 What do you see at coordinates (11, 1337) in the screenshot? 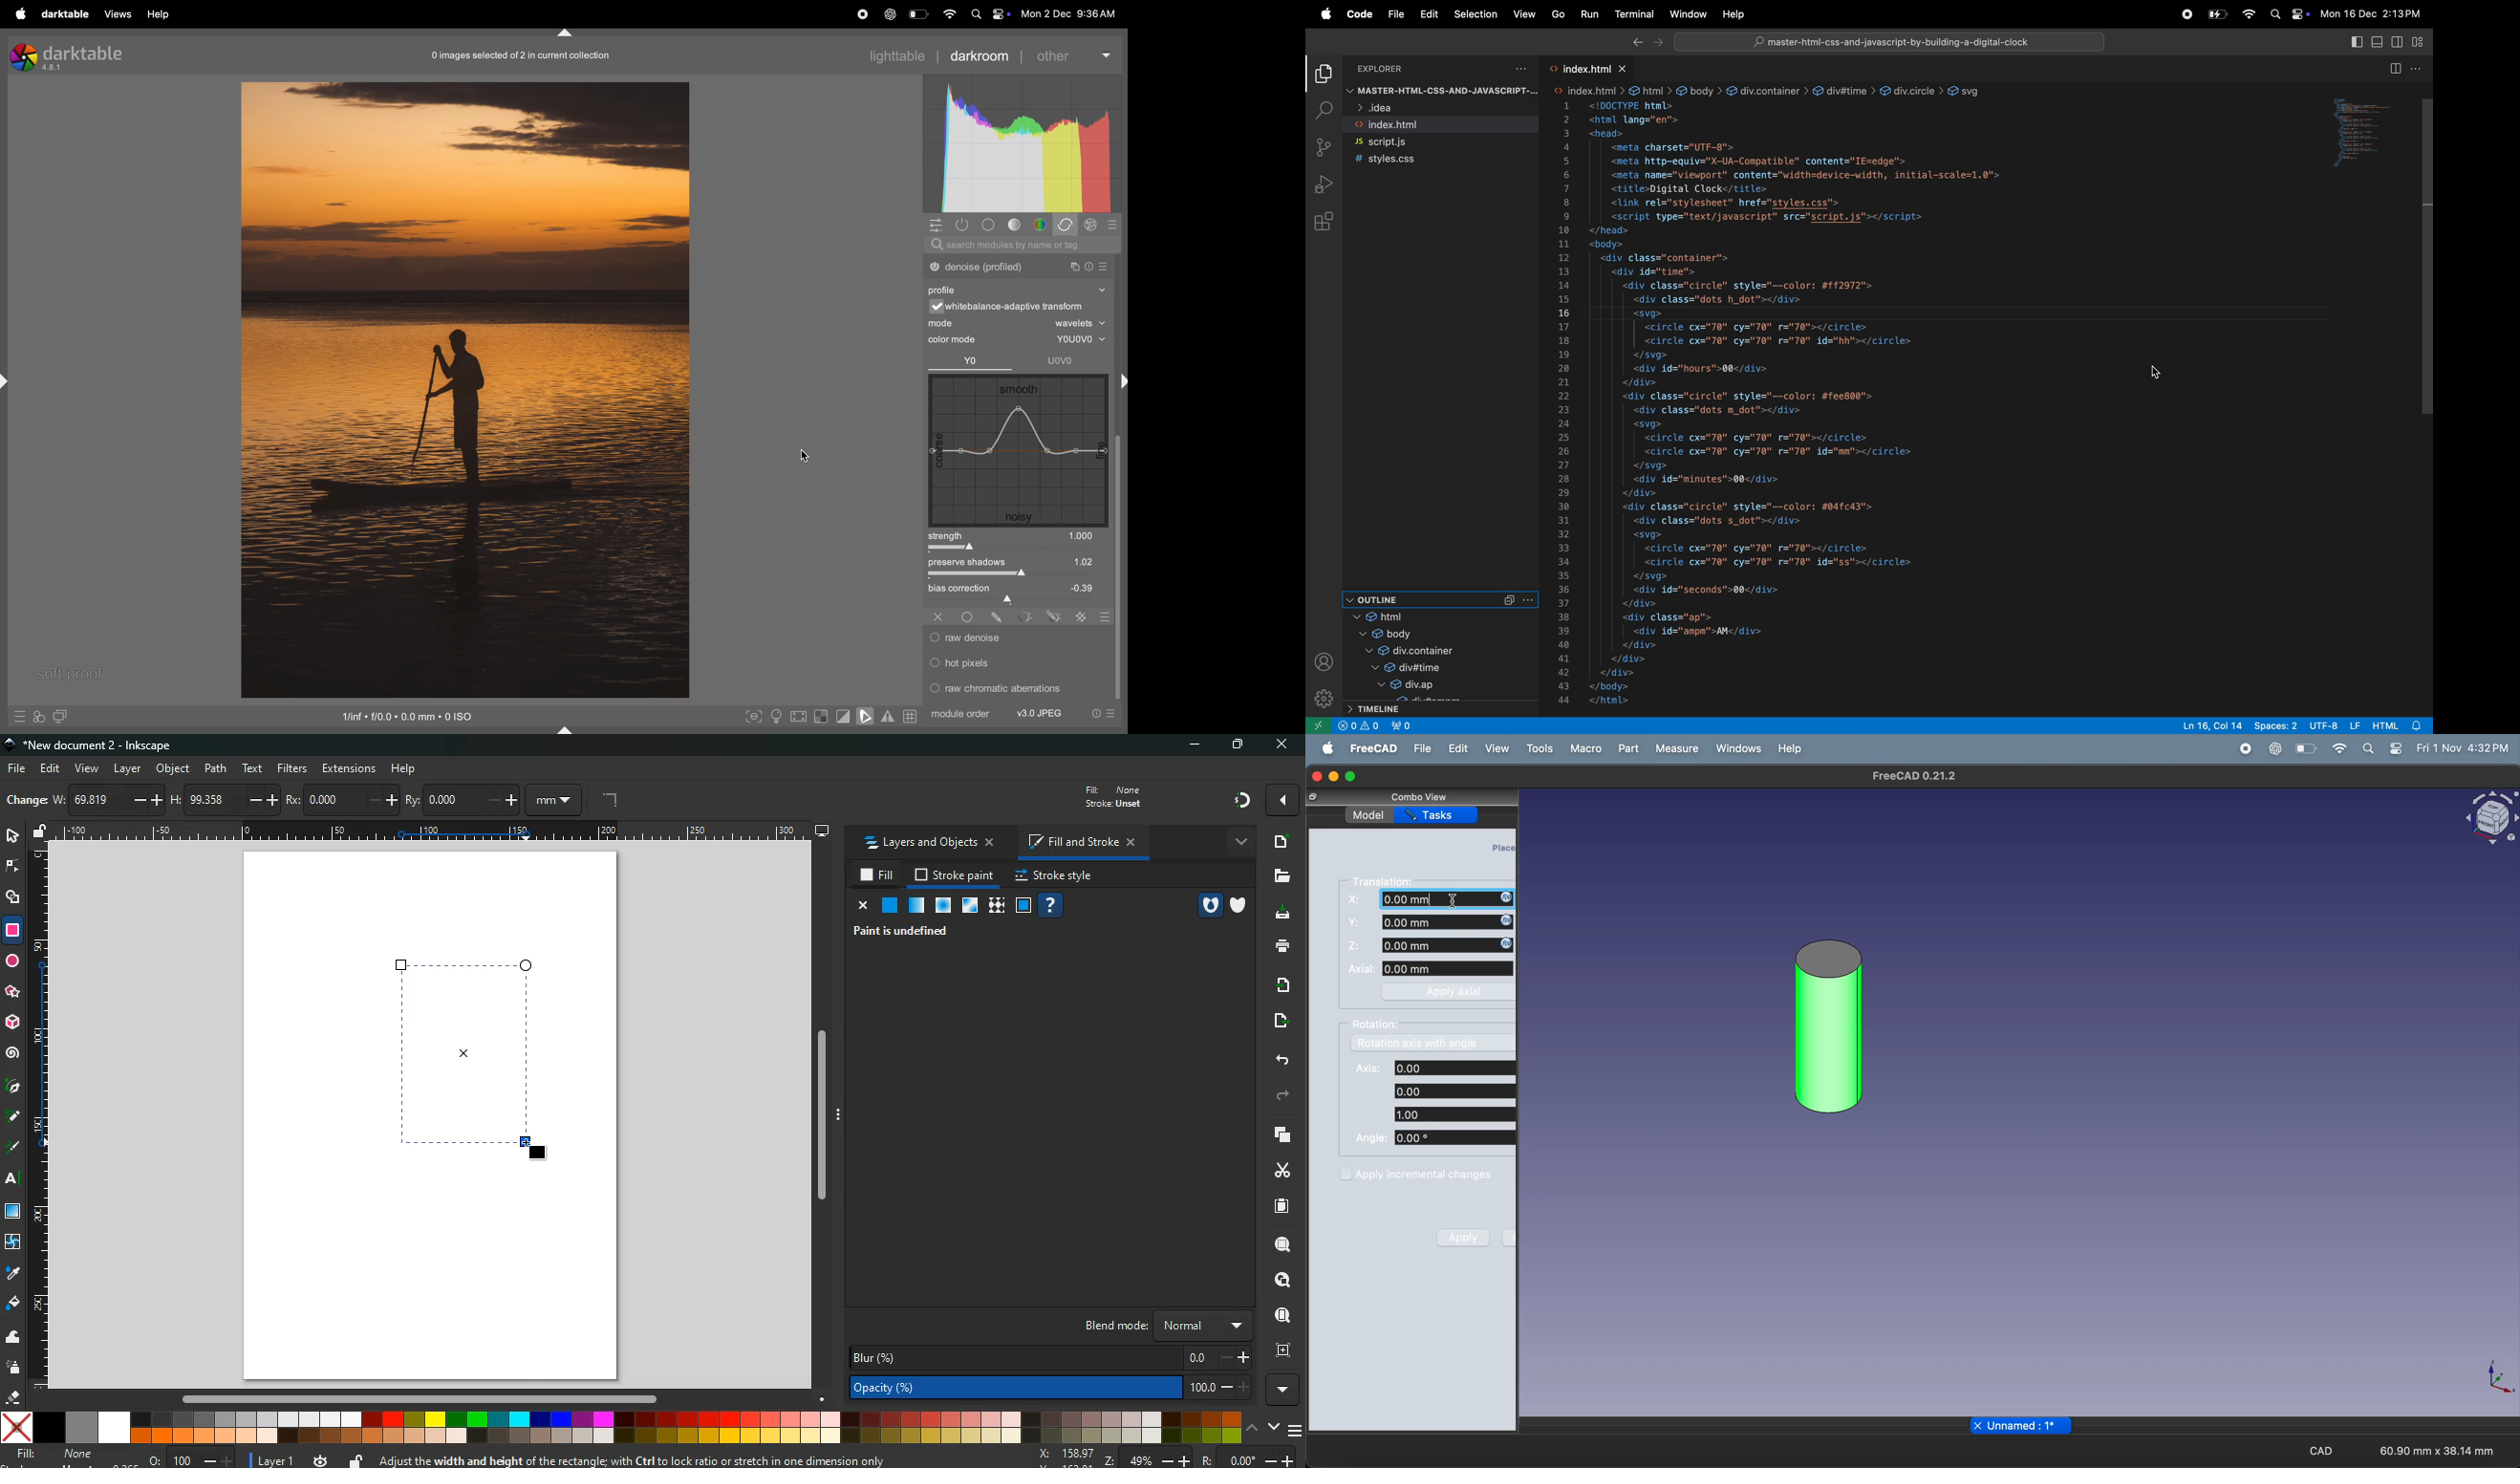
I see `wave` at bounding box center [11, 1337].